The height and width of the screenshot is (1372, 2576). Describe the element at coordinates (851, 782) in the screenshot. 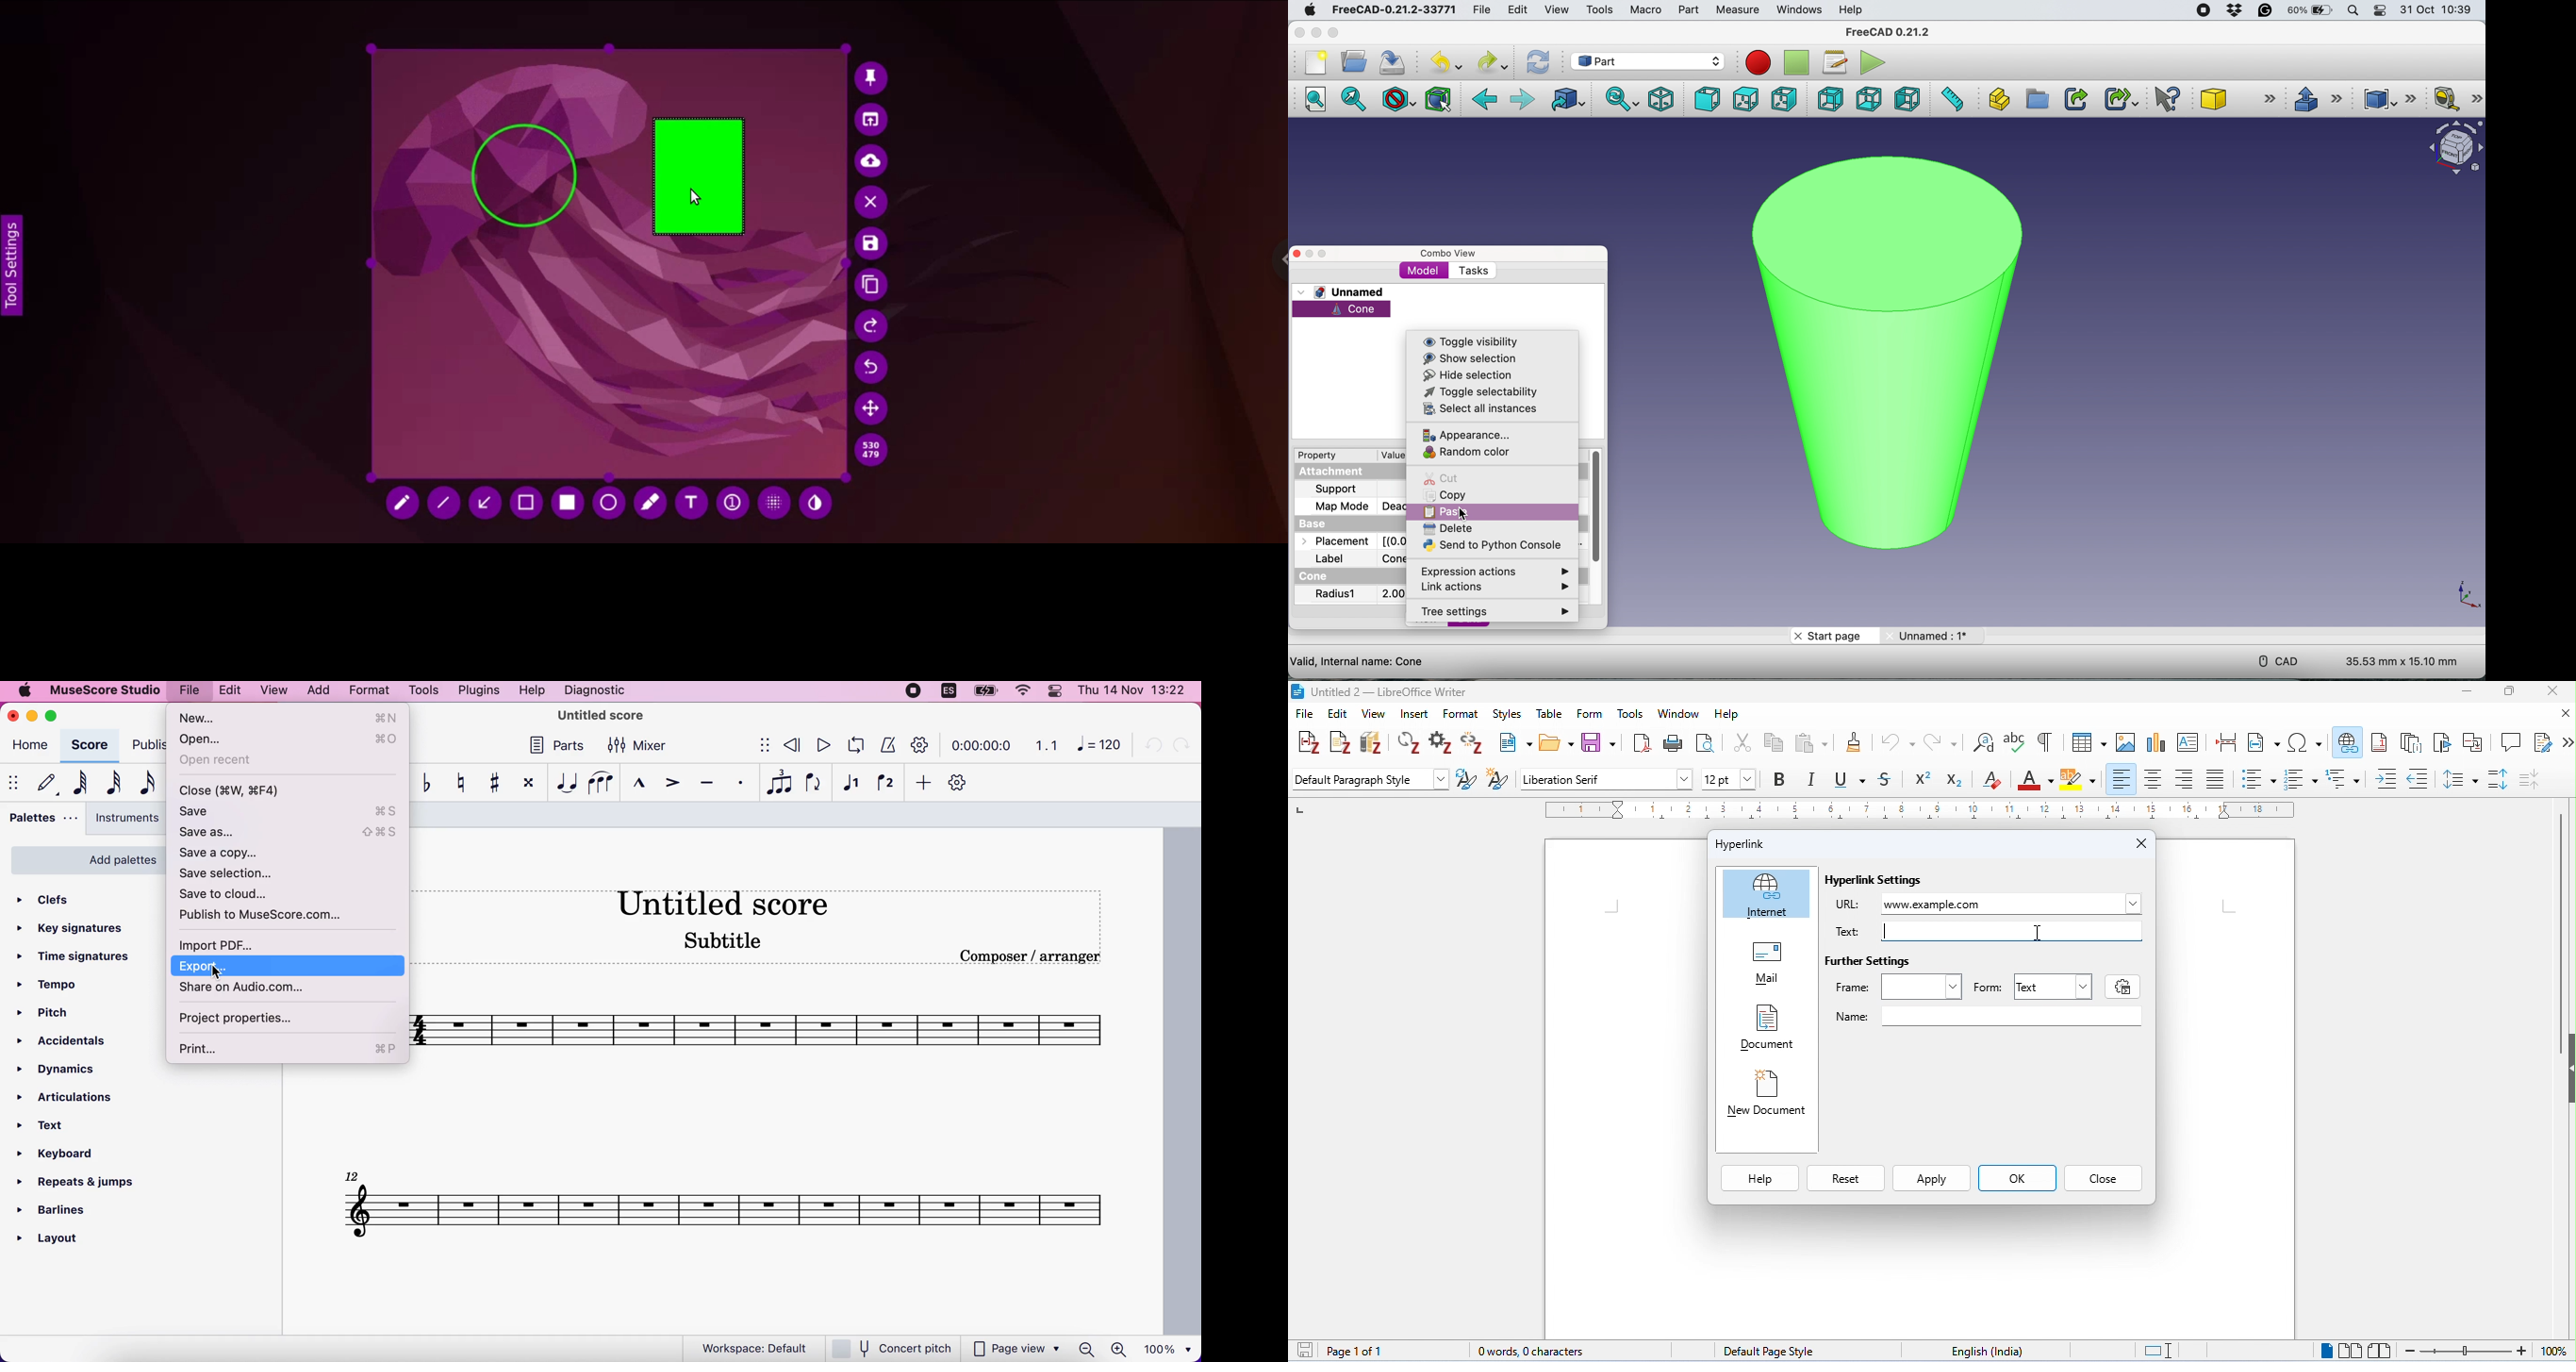

I see `voice 1` at that location.